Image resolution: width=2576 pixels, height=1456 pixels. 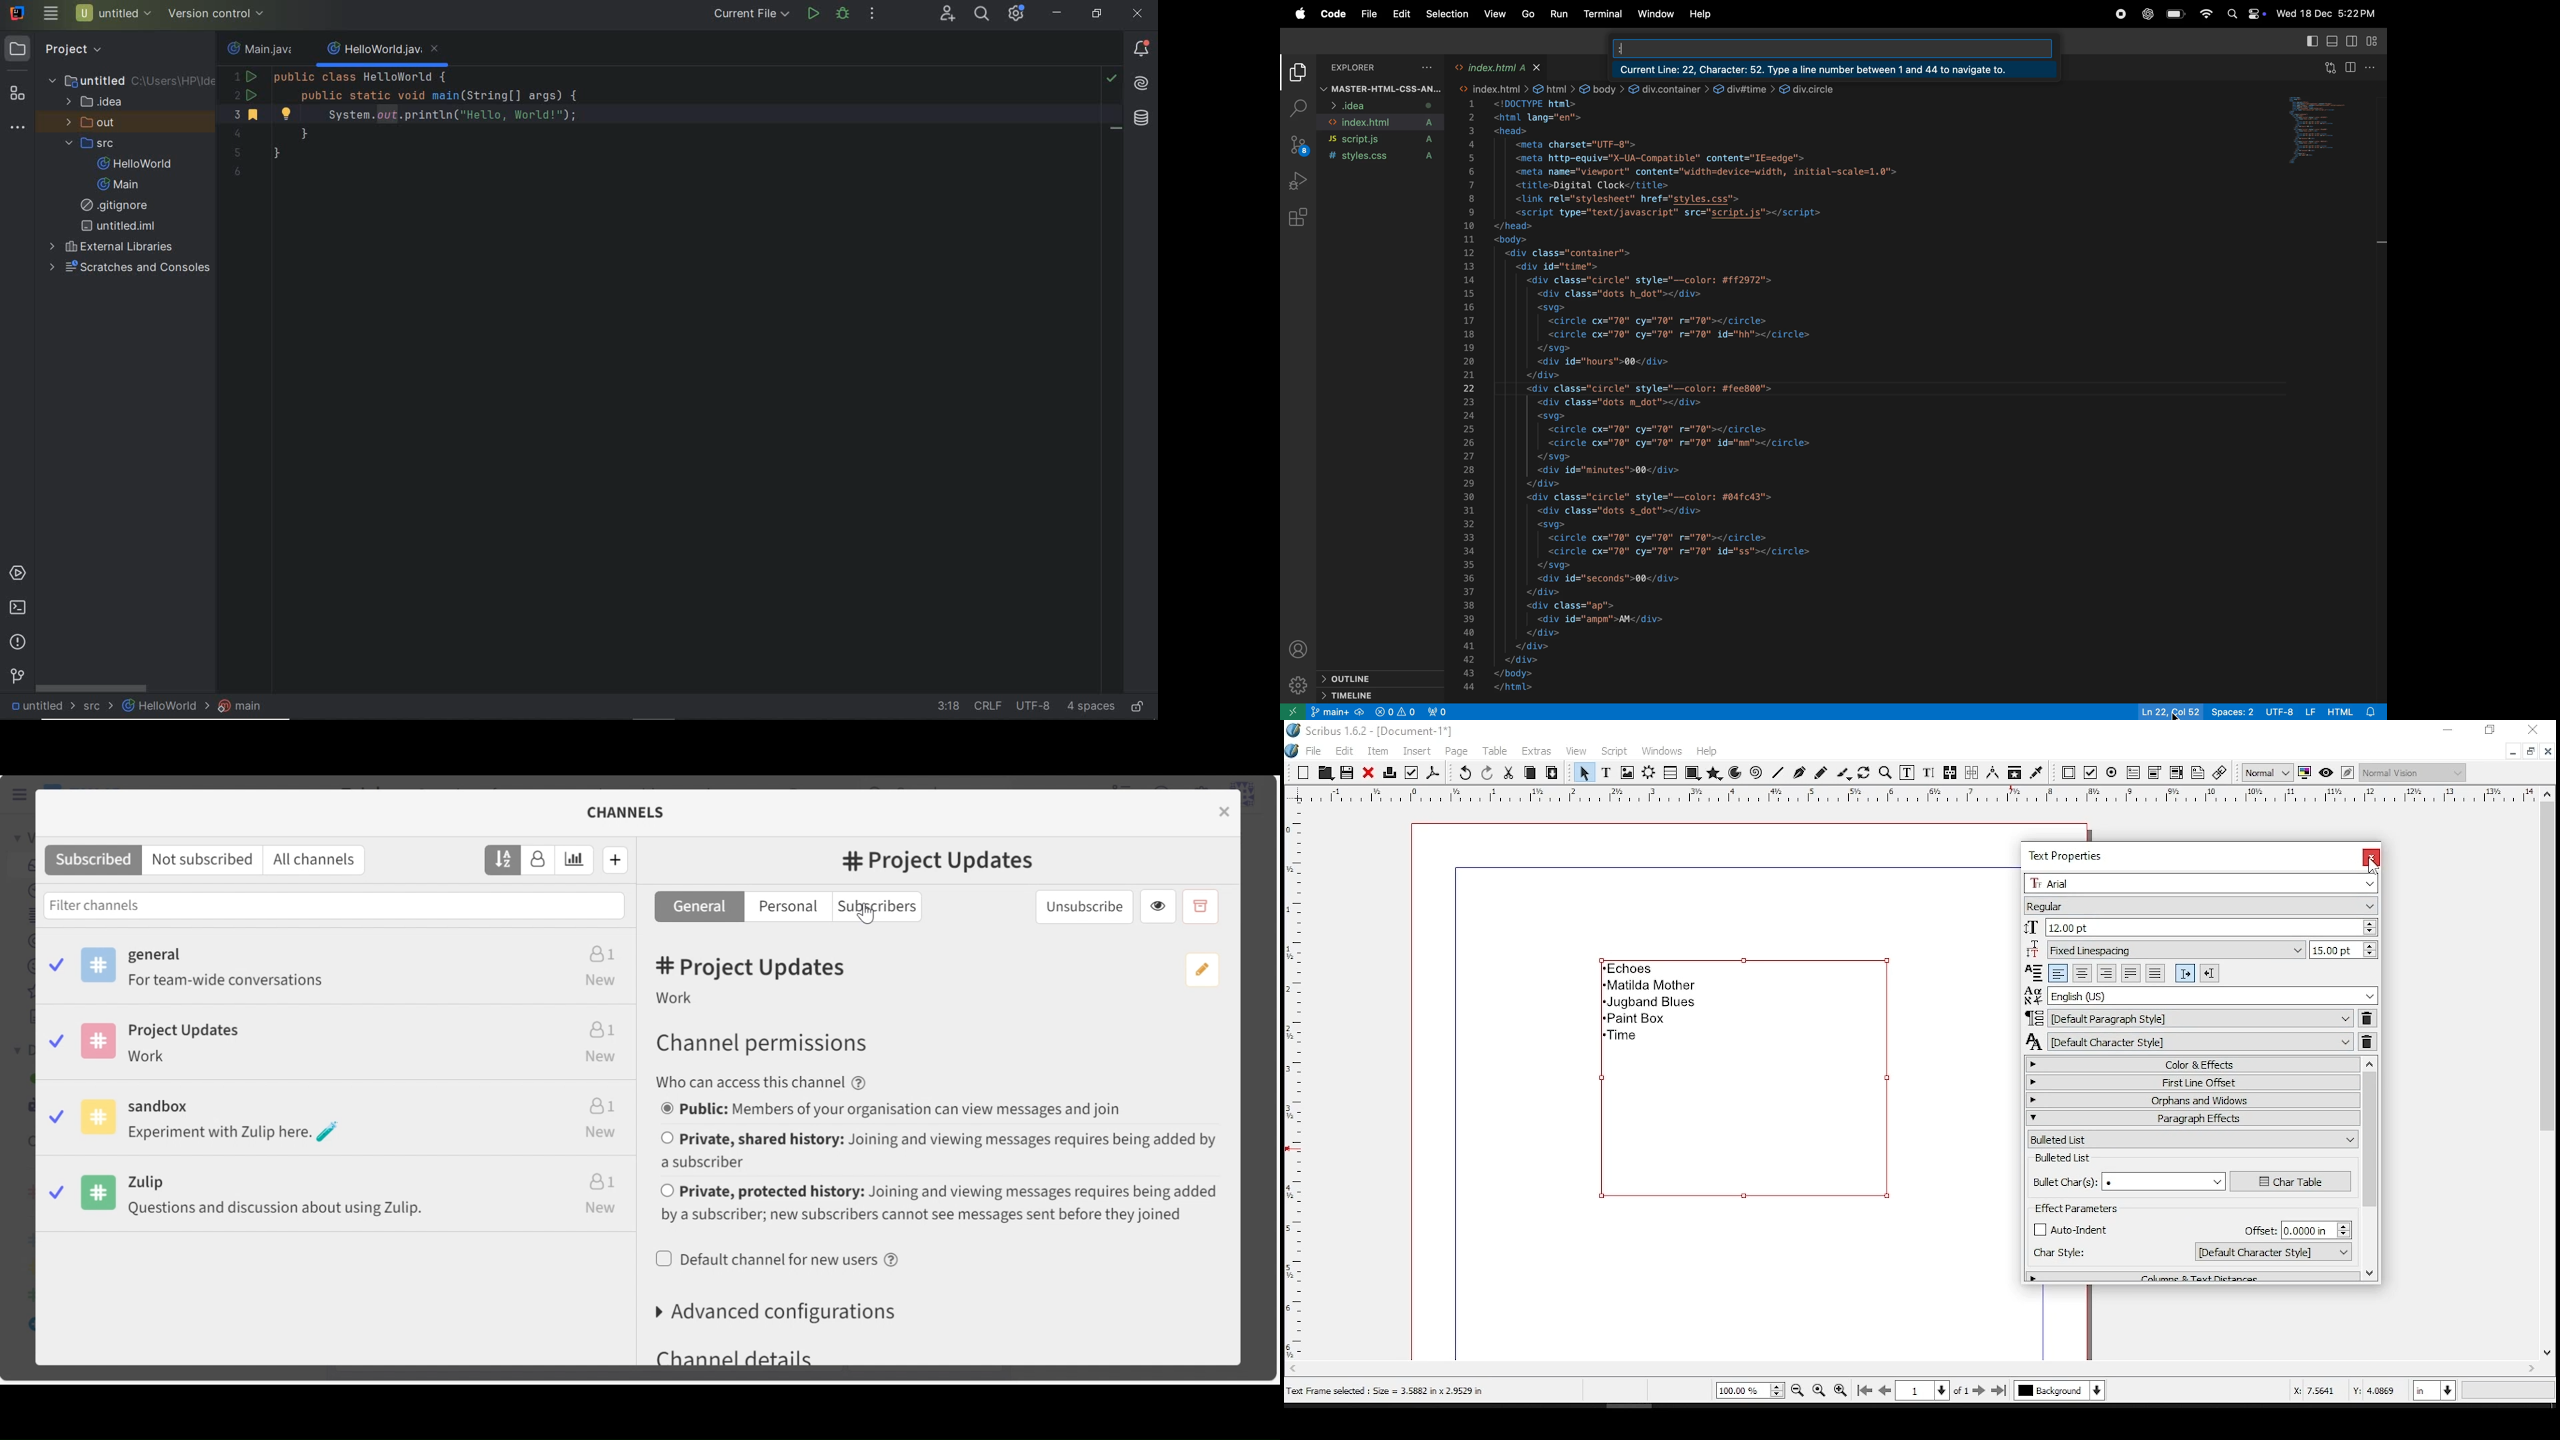 What do you see at coordinates (1930, 793) in the screenshot?
I see `horizontal scale` at bounding box center [1930, 793].